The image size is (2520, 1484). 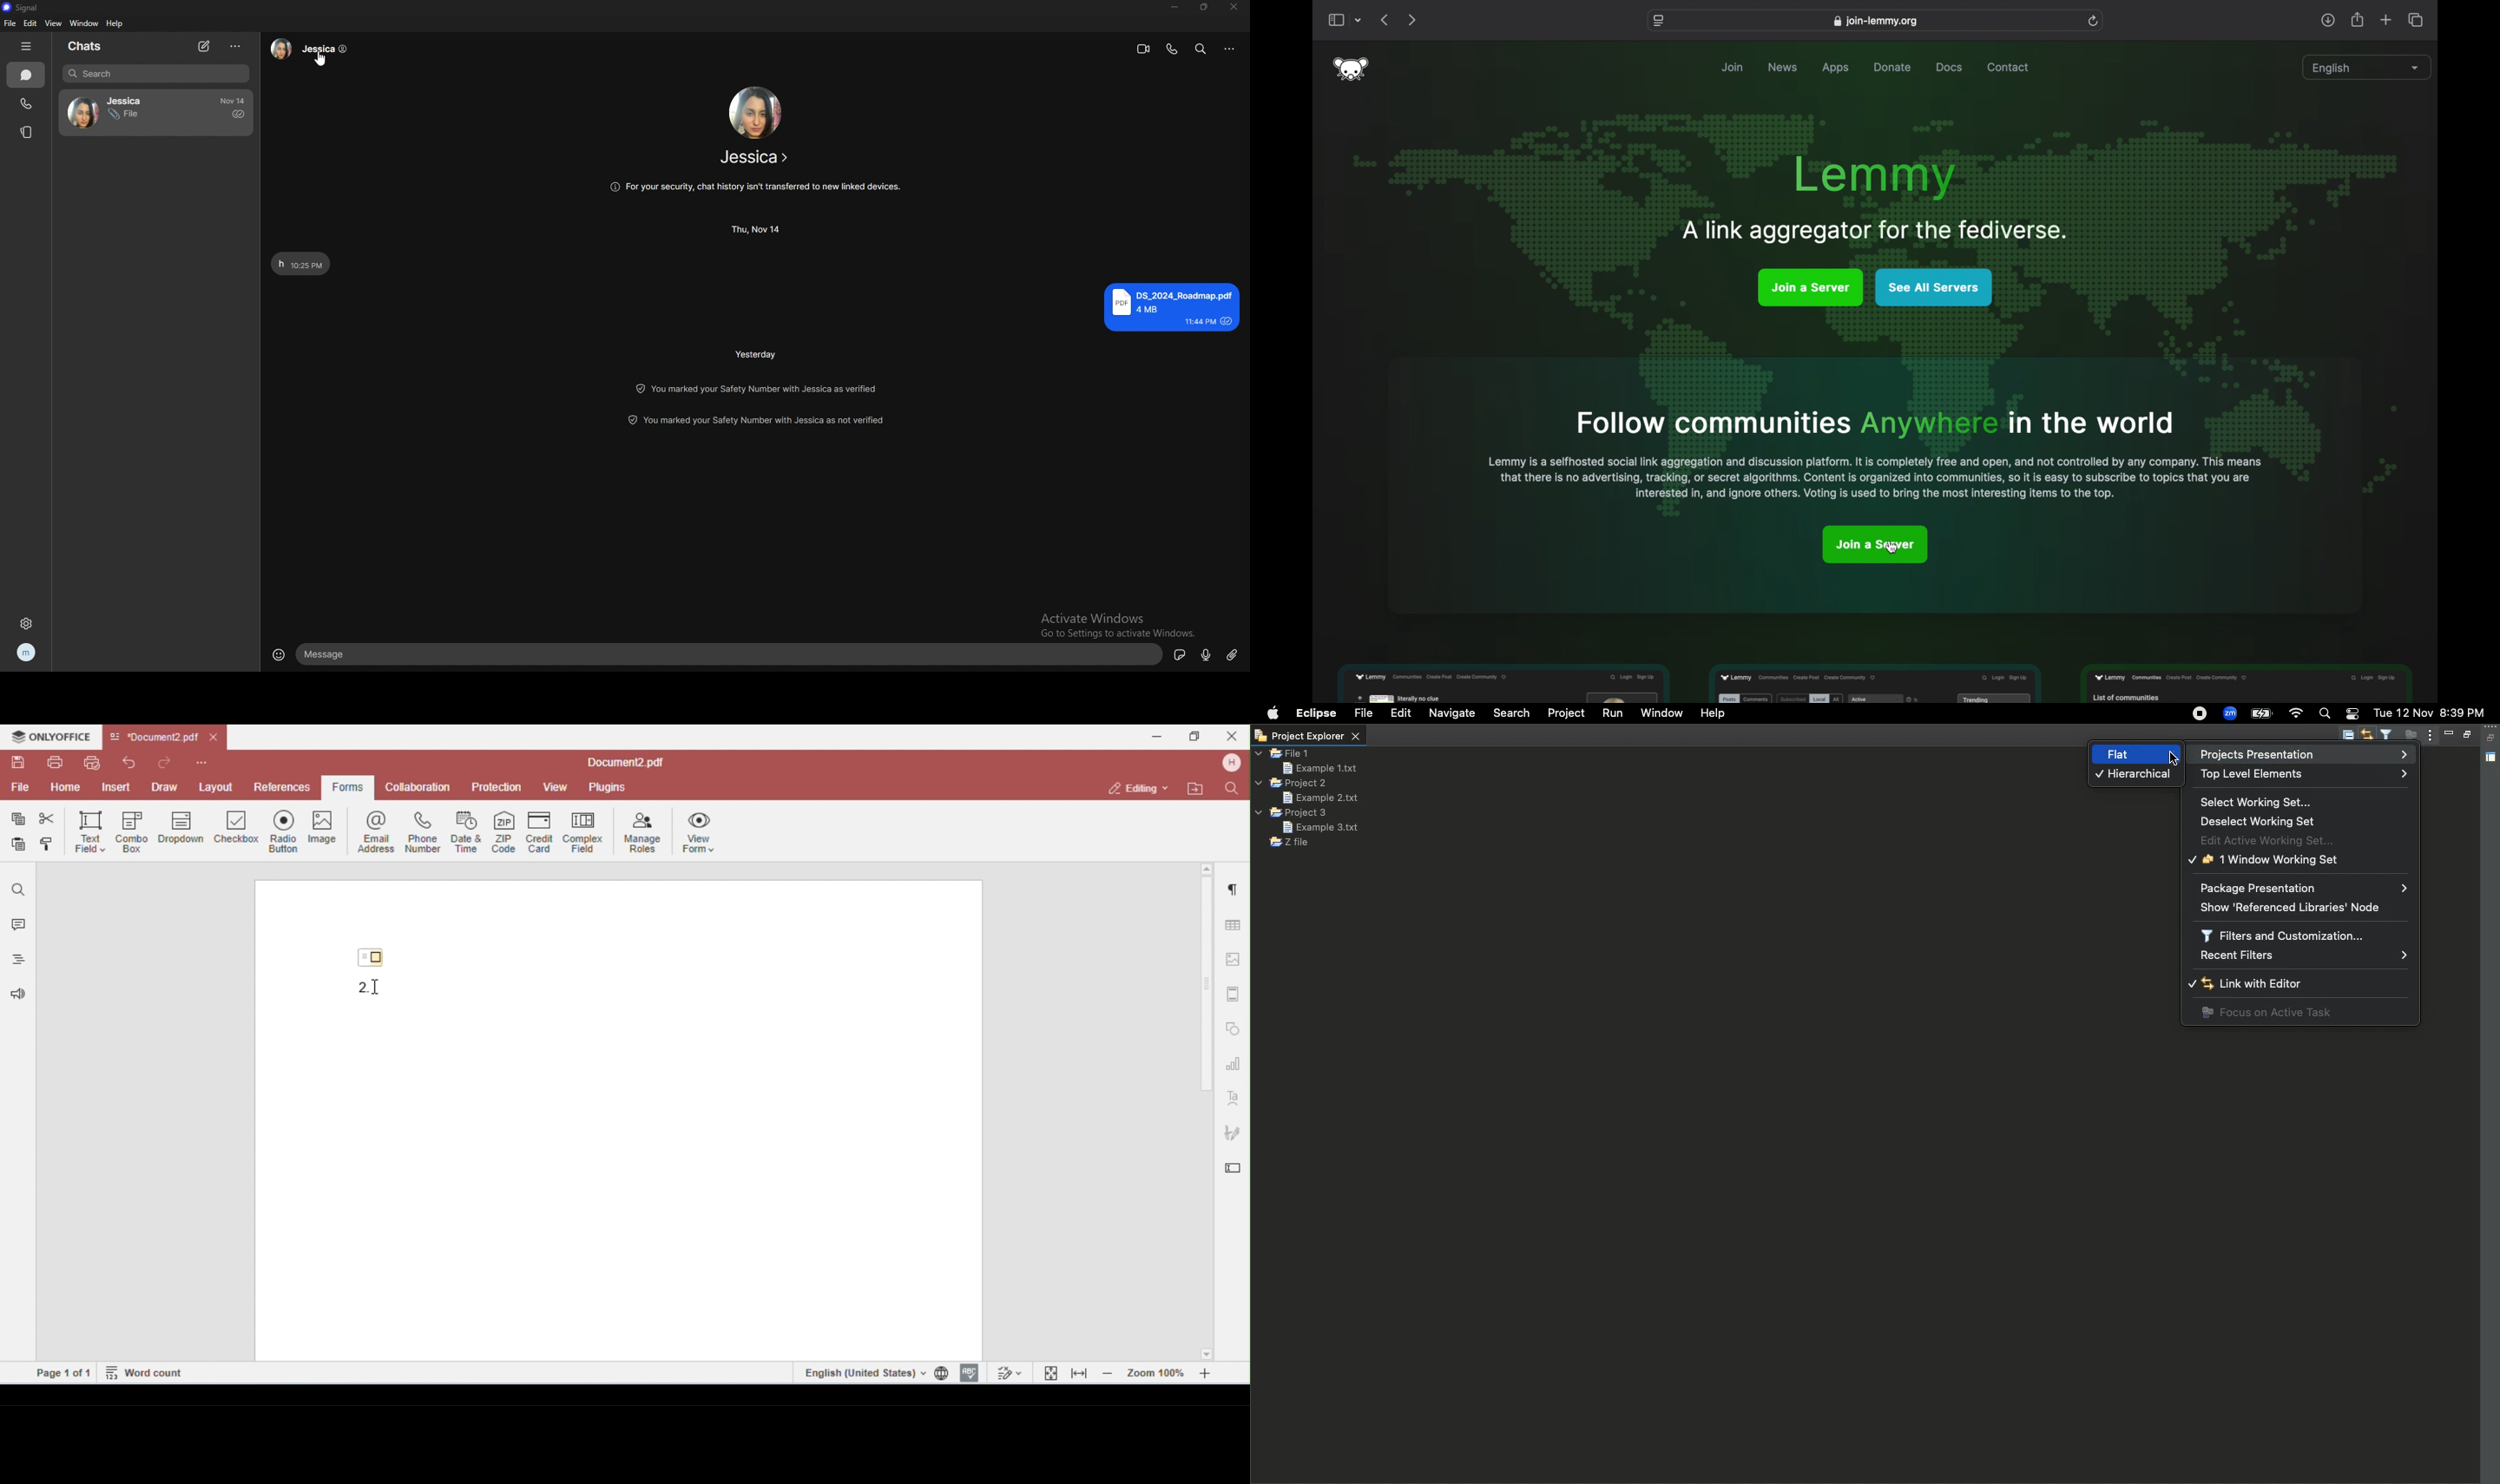 What do you see at coordinates (322, 60) in the screenshot?
I see `cursor` at bounding box center [322, 60].